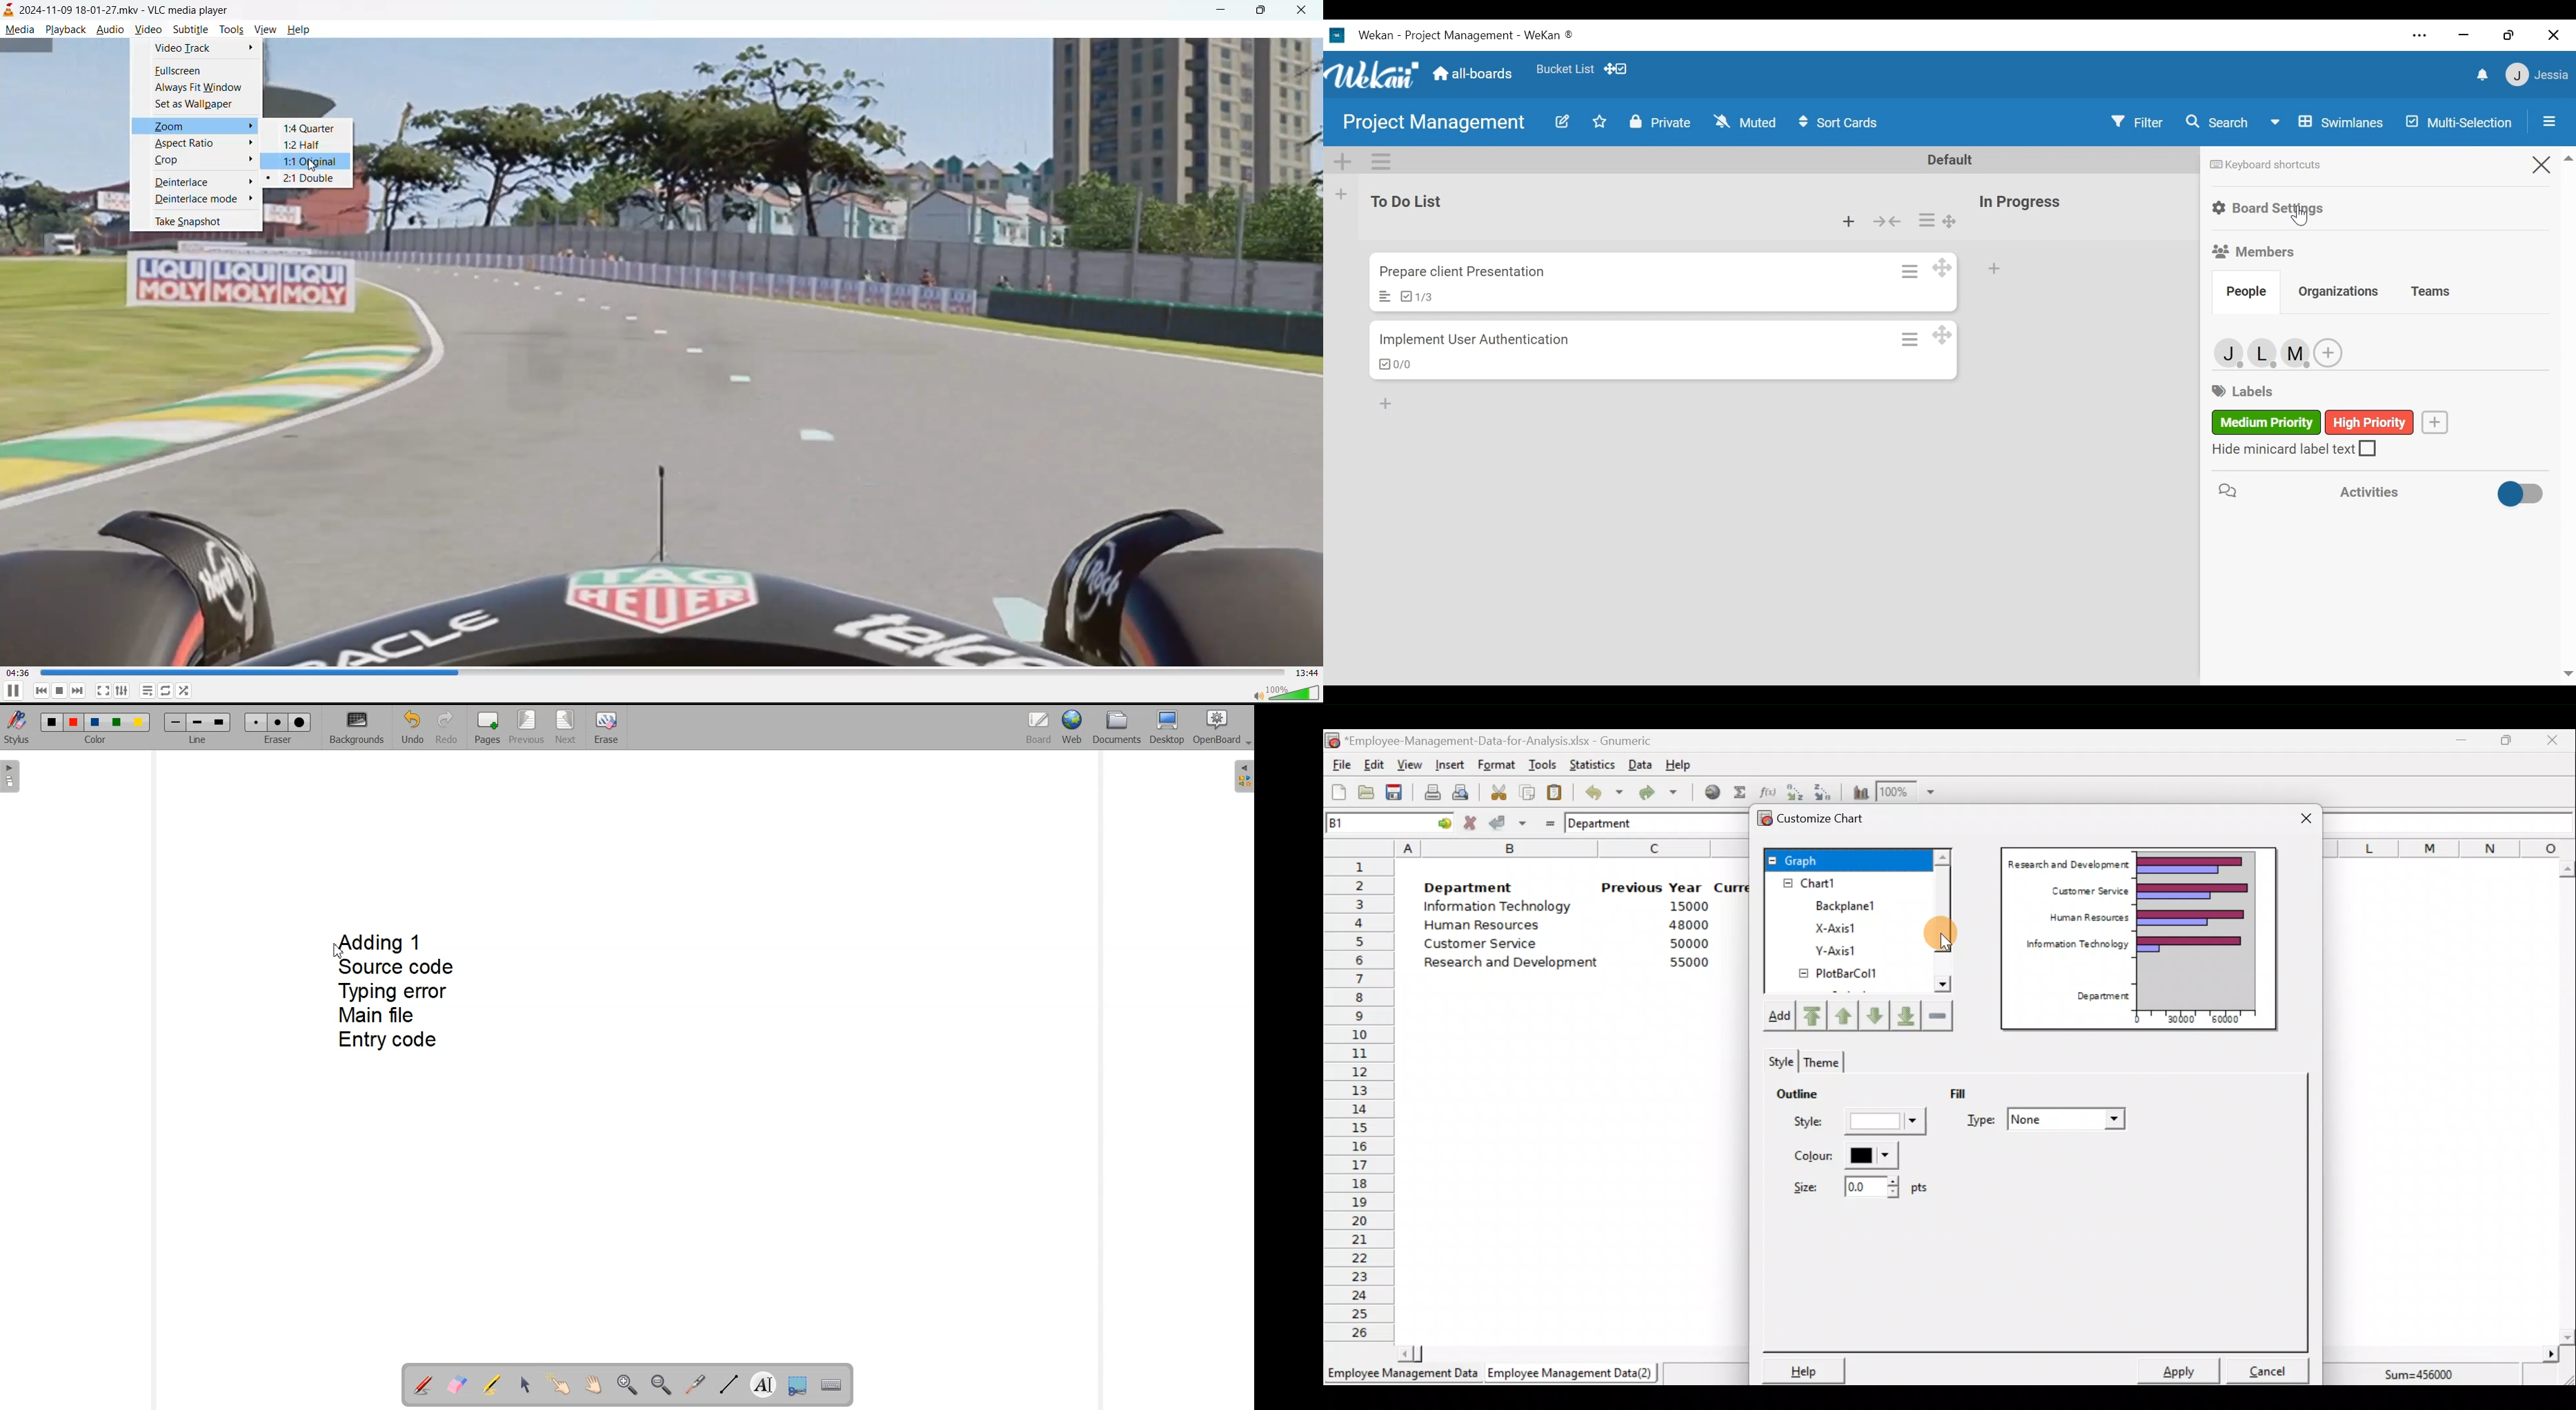  I want to click on Erase, so click(606, 726).